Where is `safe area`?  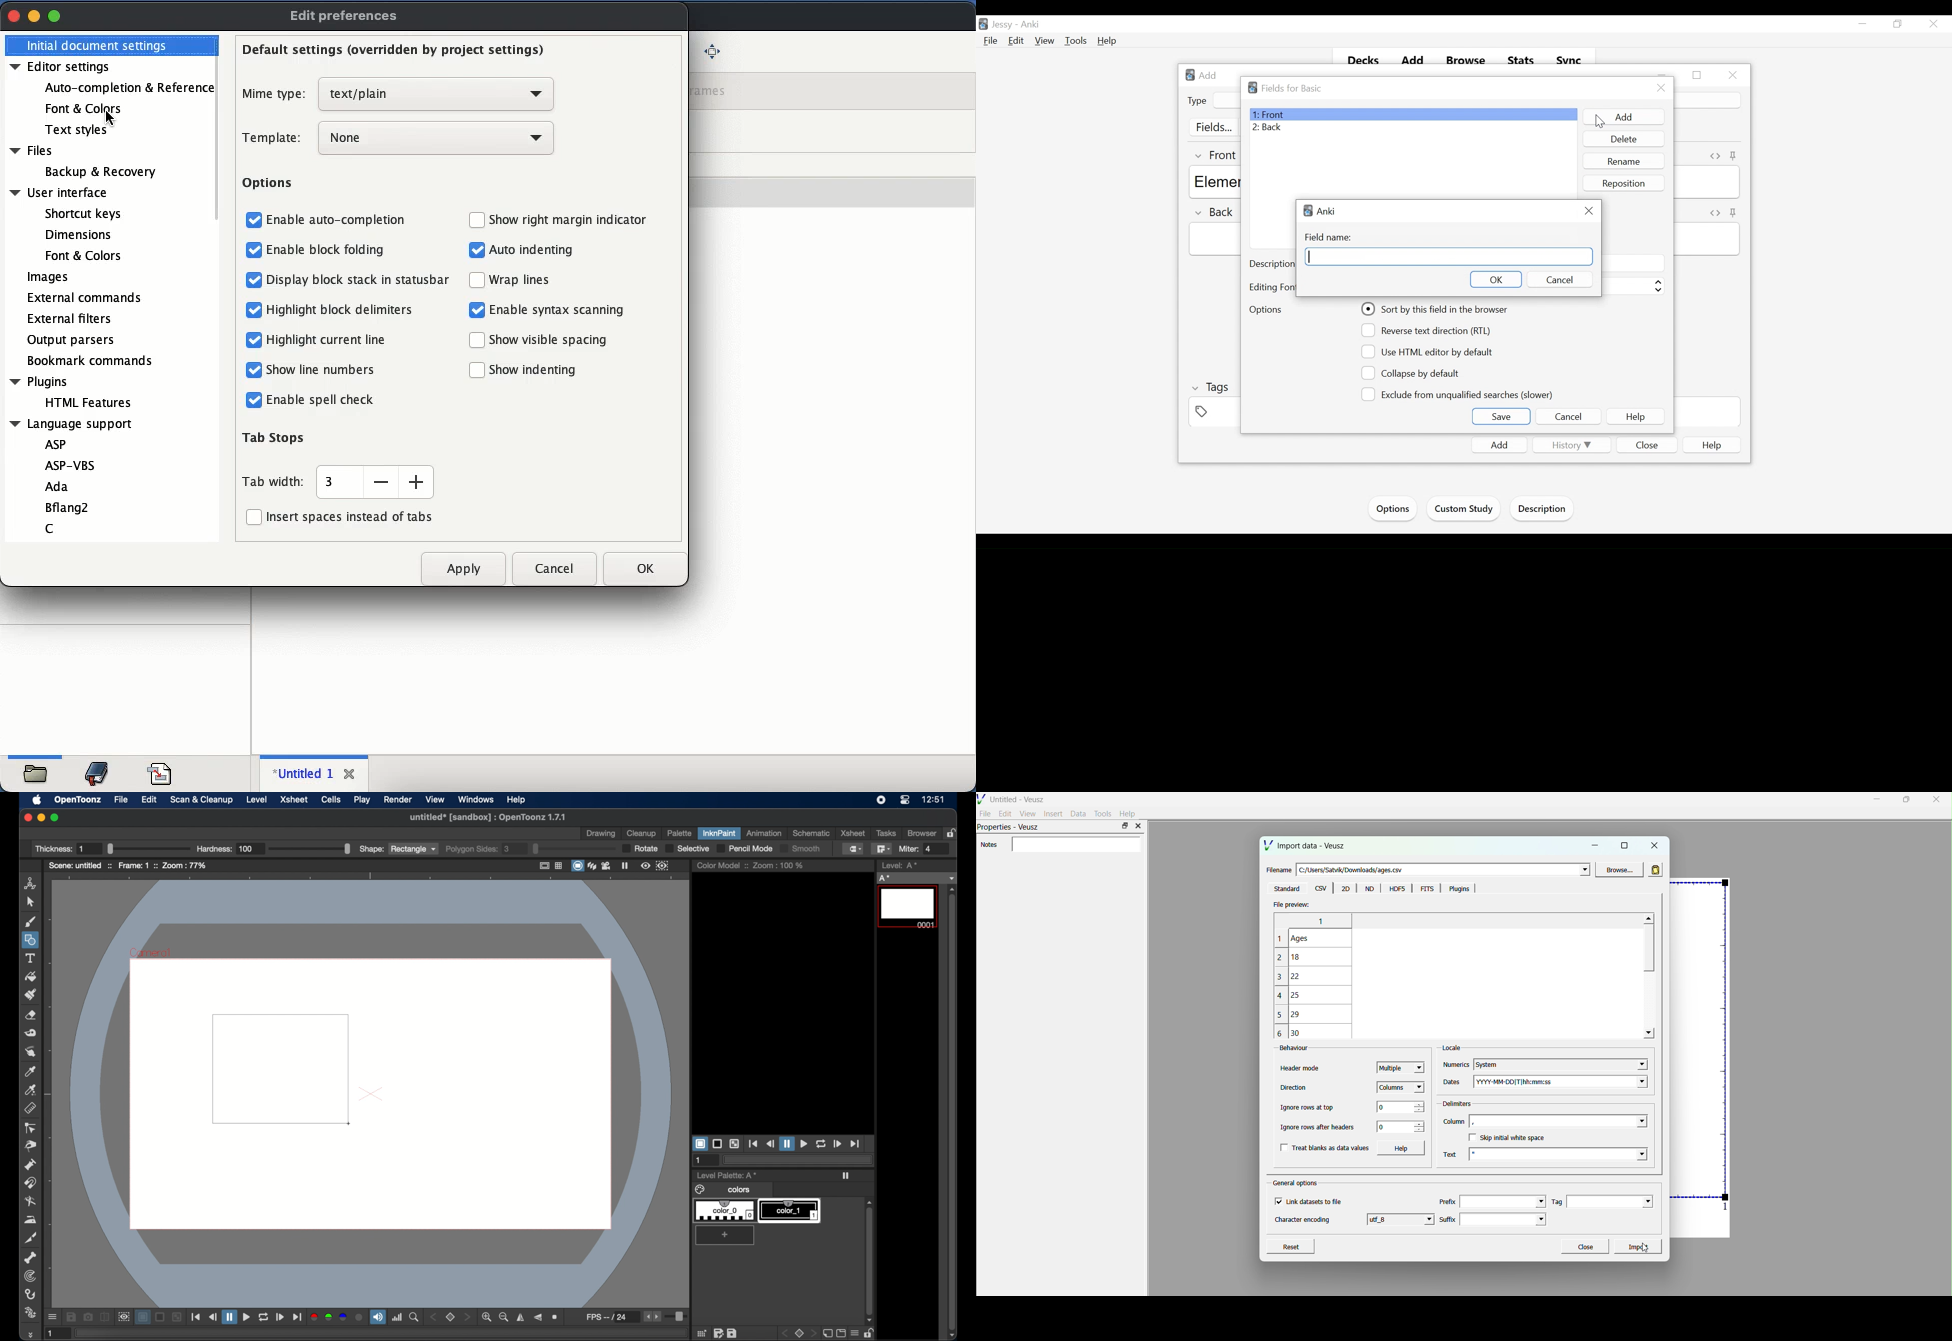
safe area is located at coordinates (543, 865).